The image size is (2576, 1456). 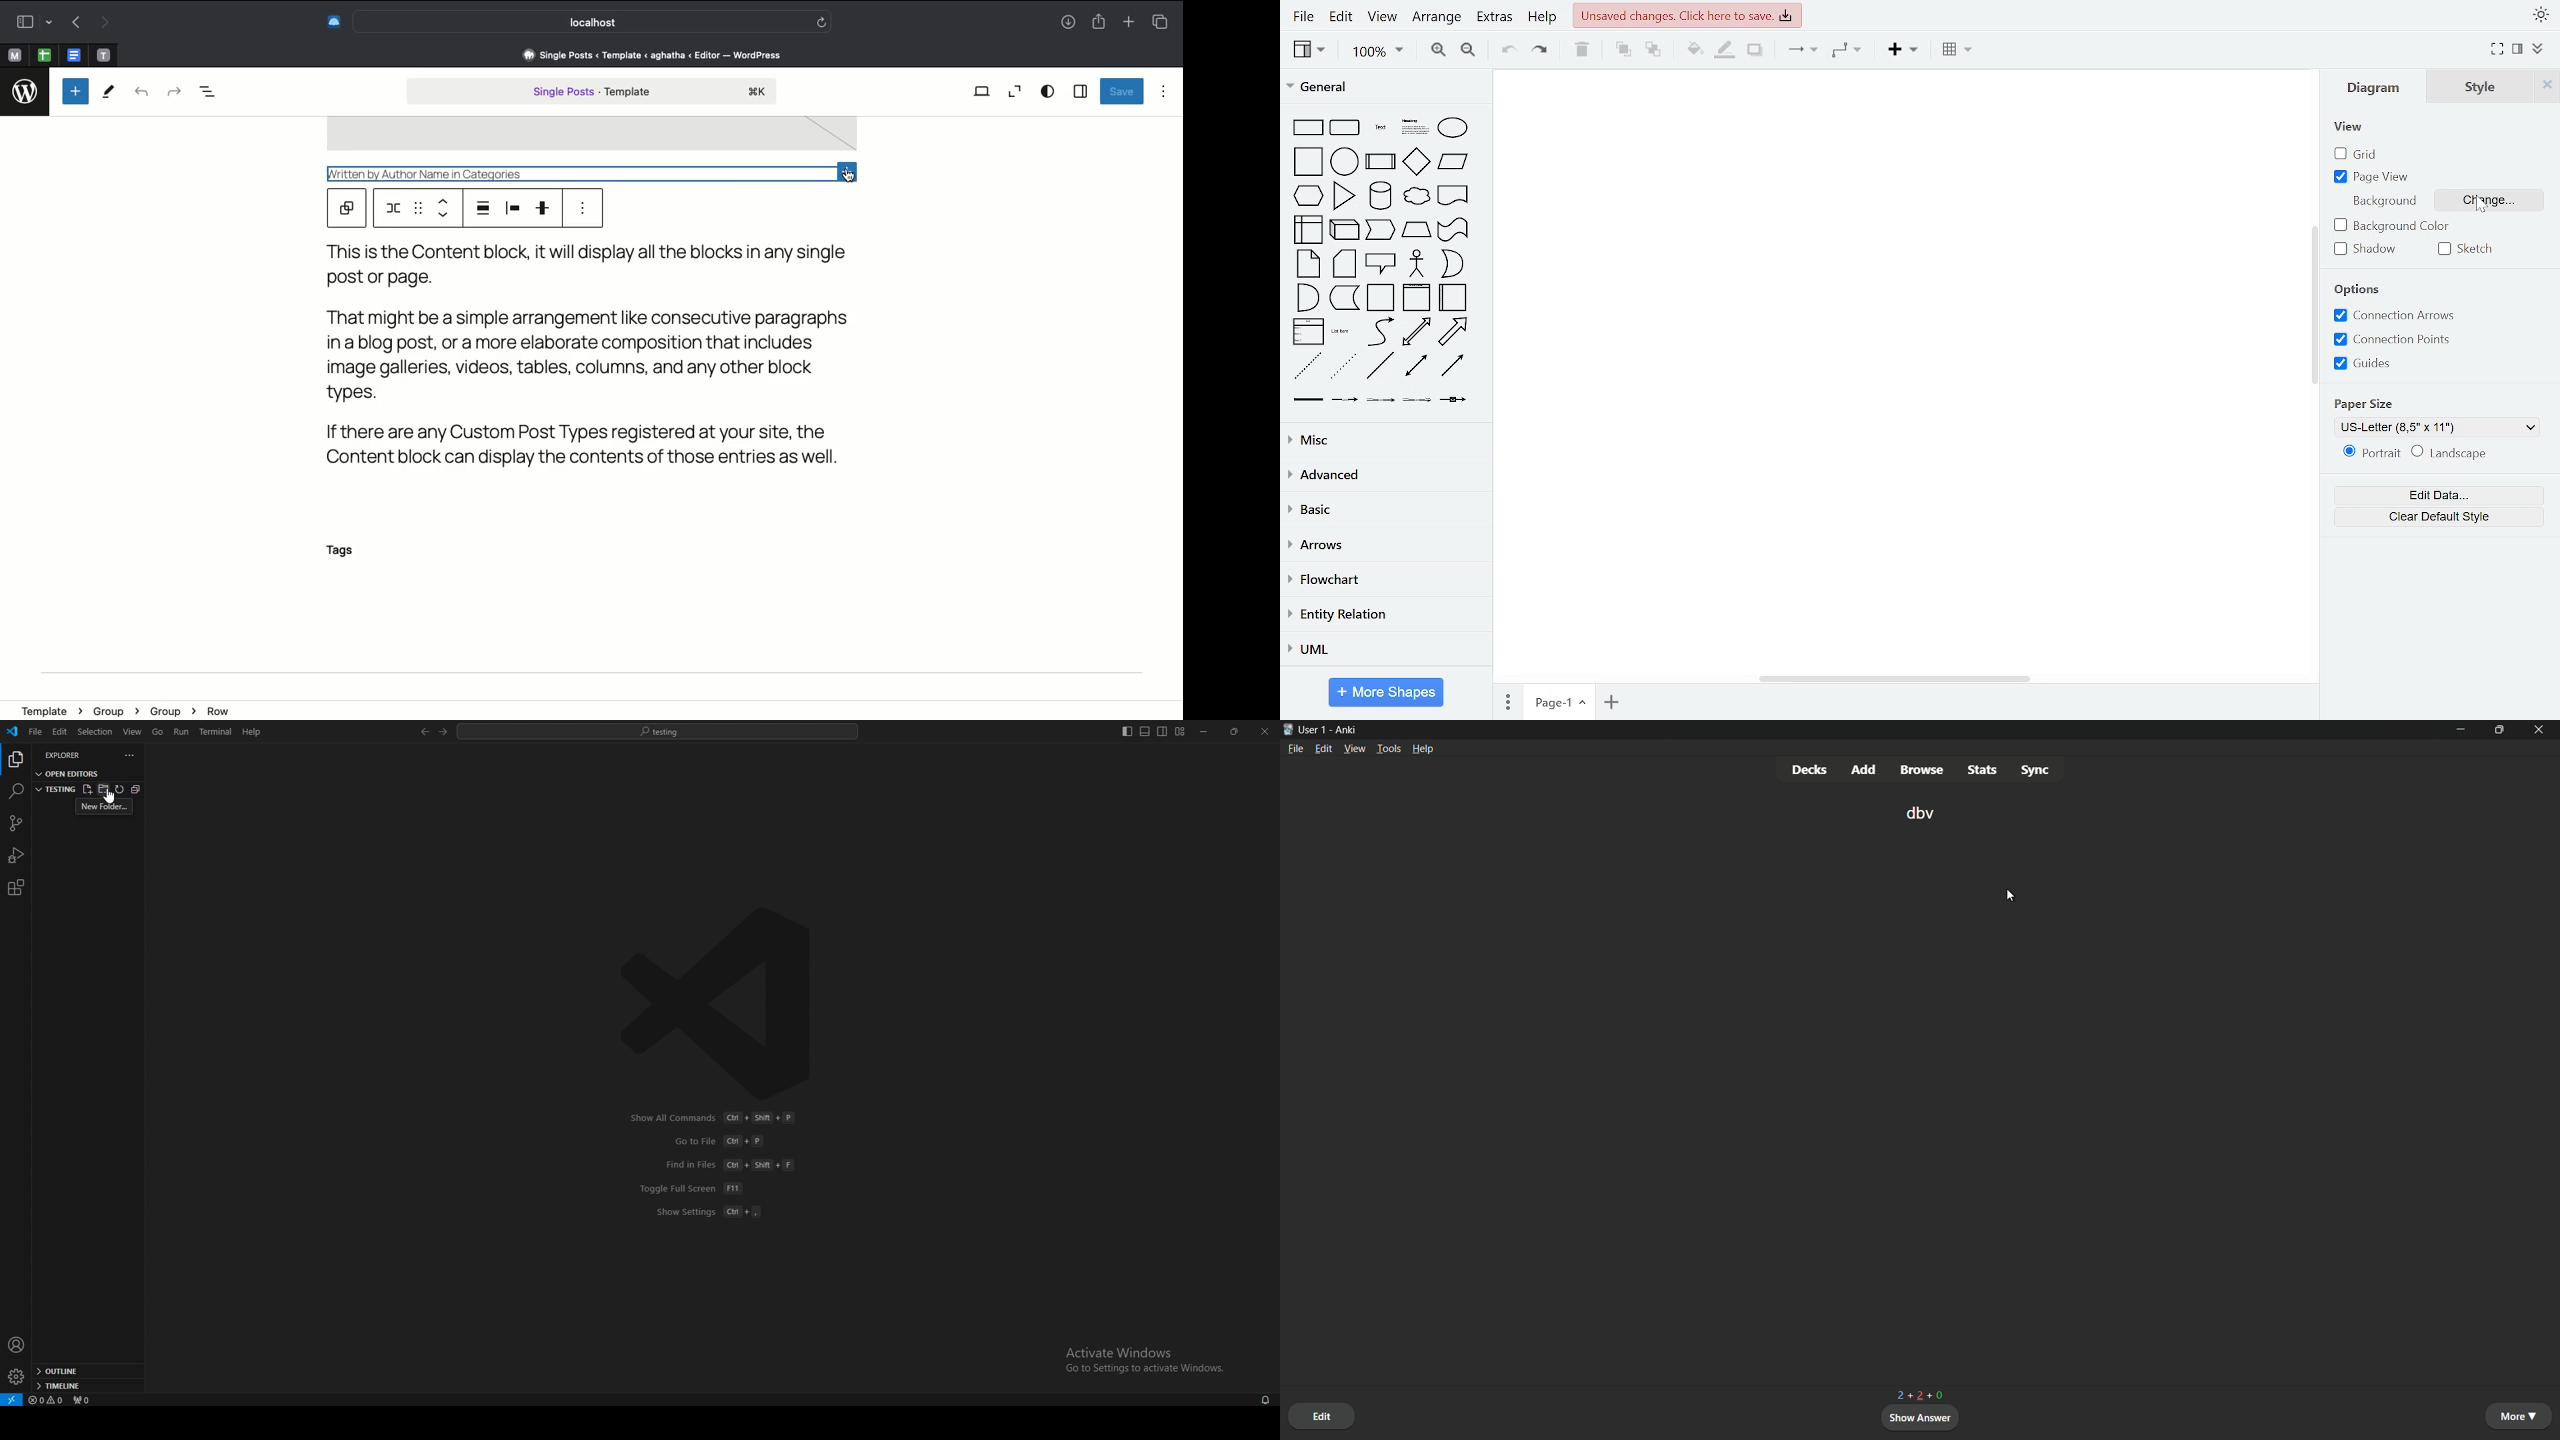 What do you see at coordinates (1375, 125) in the screenshot?
I see `general shapes` at bounding box center [1375, 125].